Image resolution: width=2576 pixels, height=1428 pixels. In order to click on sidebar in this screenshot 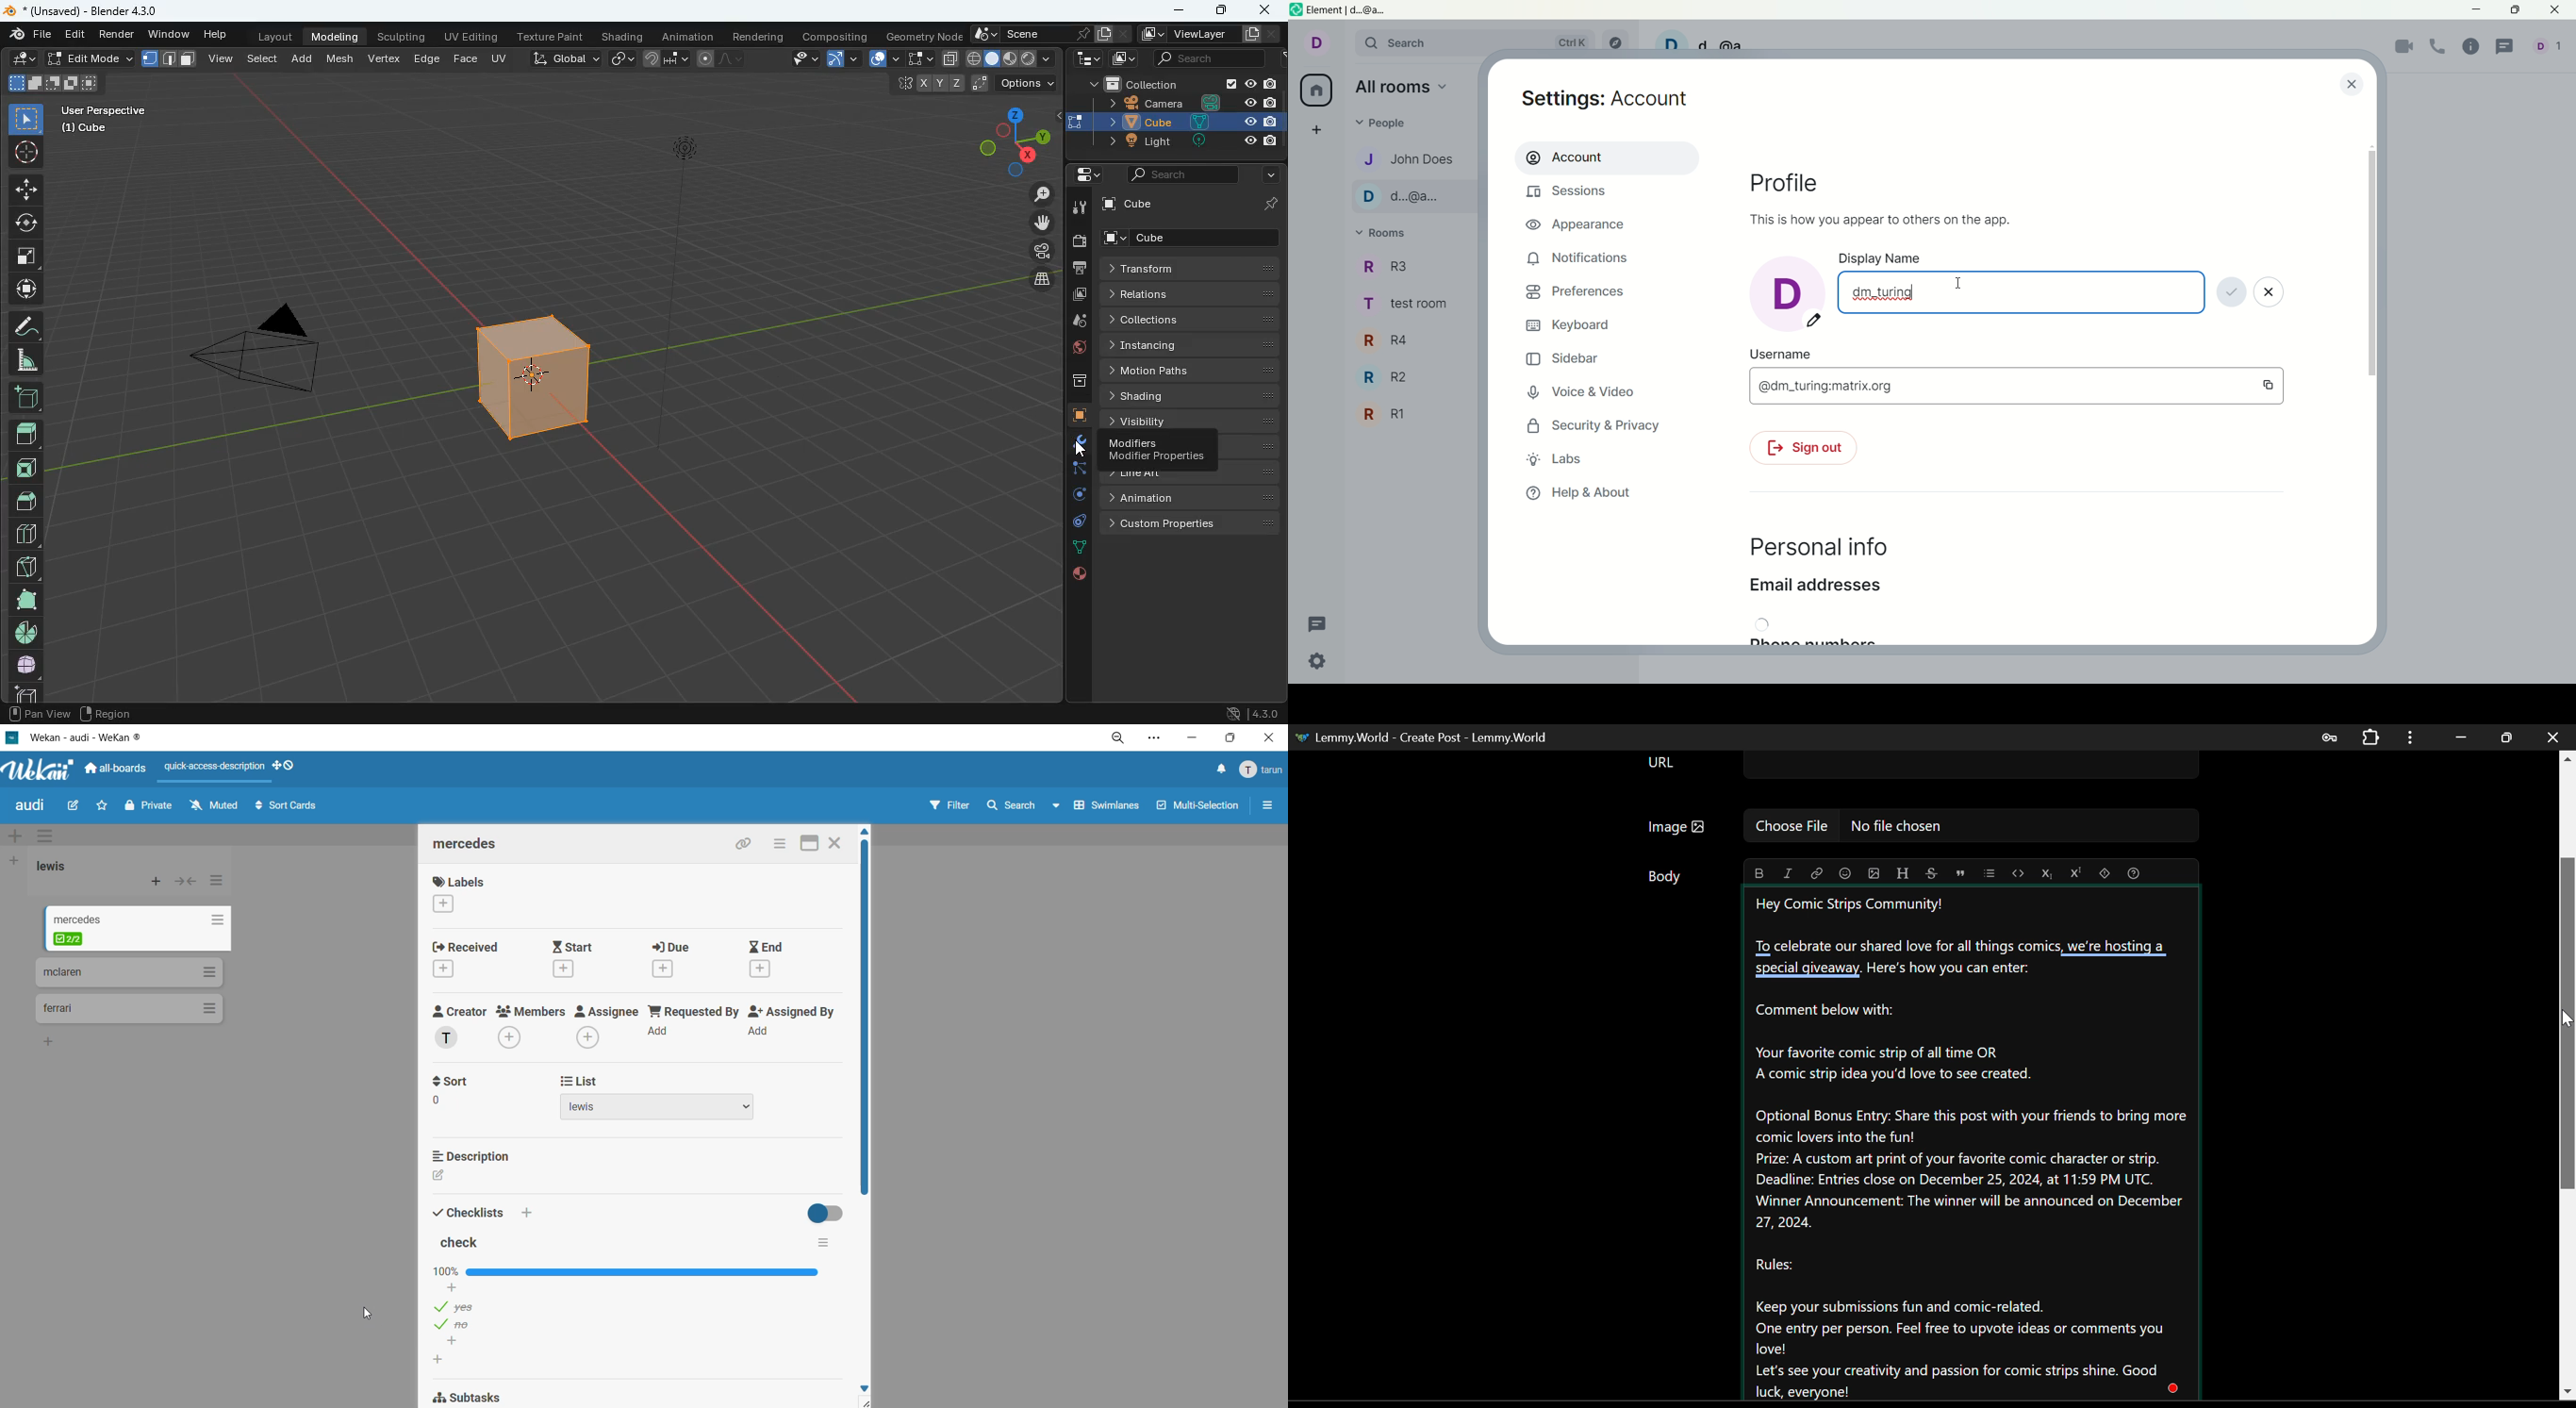, I will do `click(1564, 361)`.